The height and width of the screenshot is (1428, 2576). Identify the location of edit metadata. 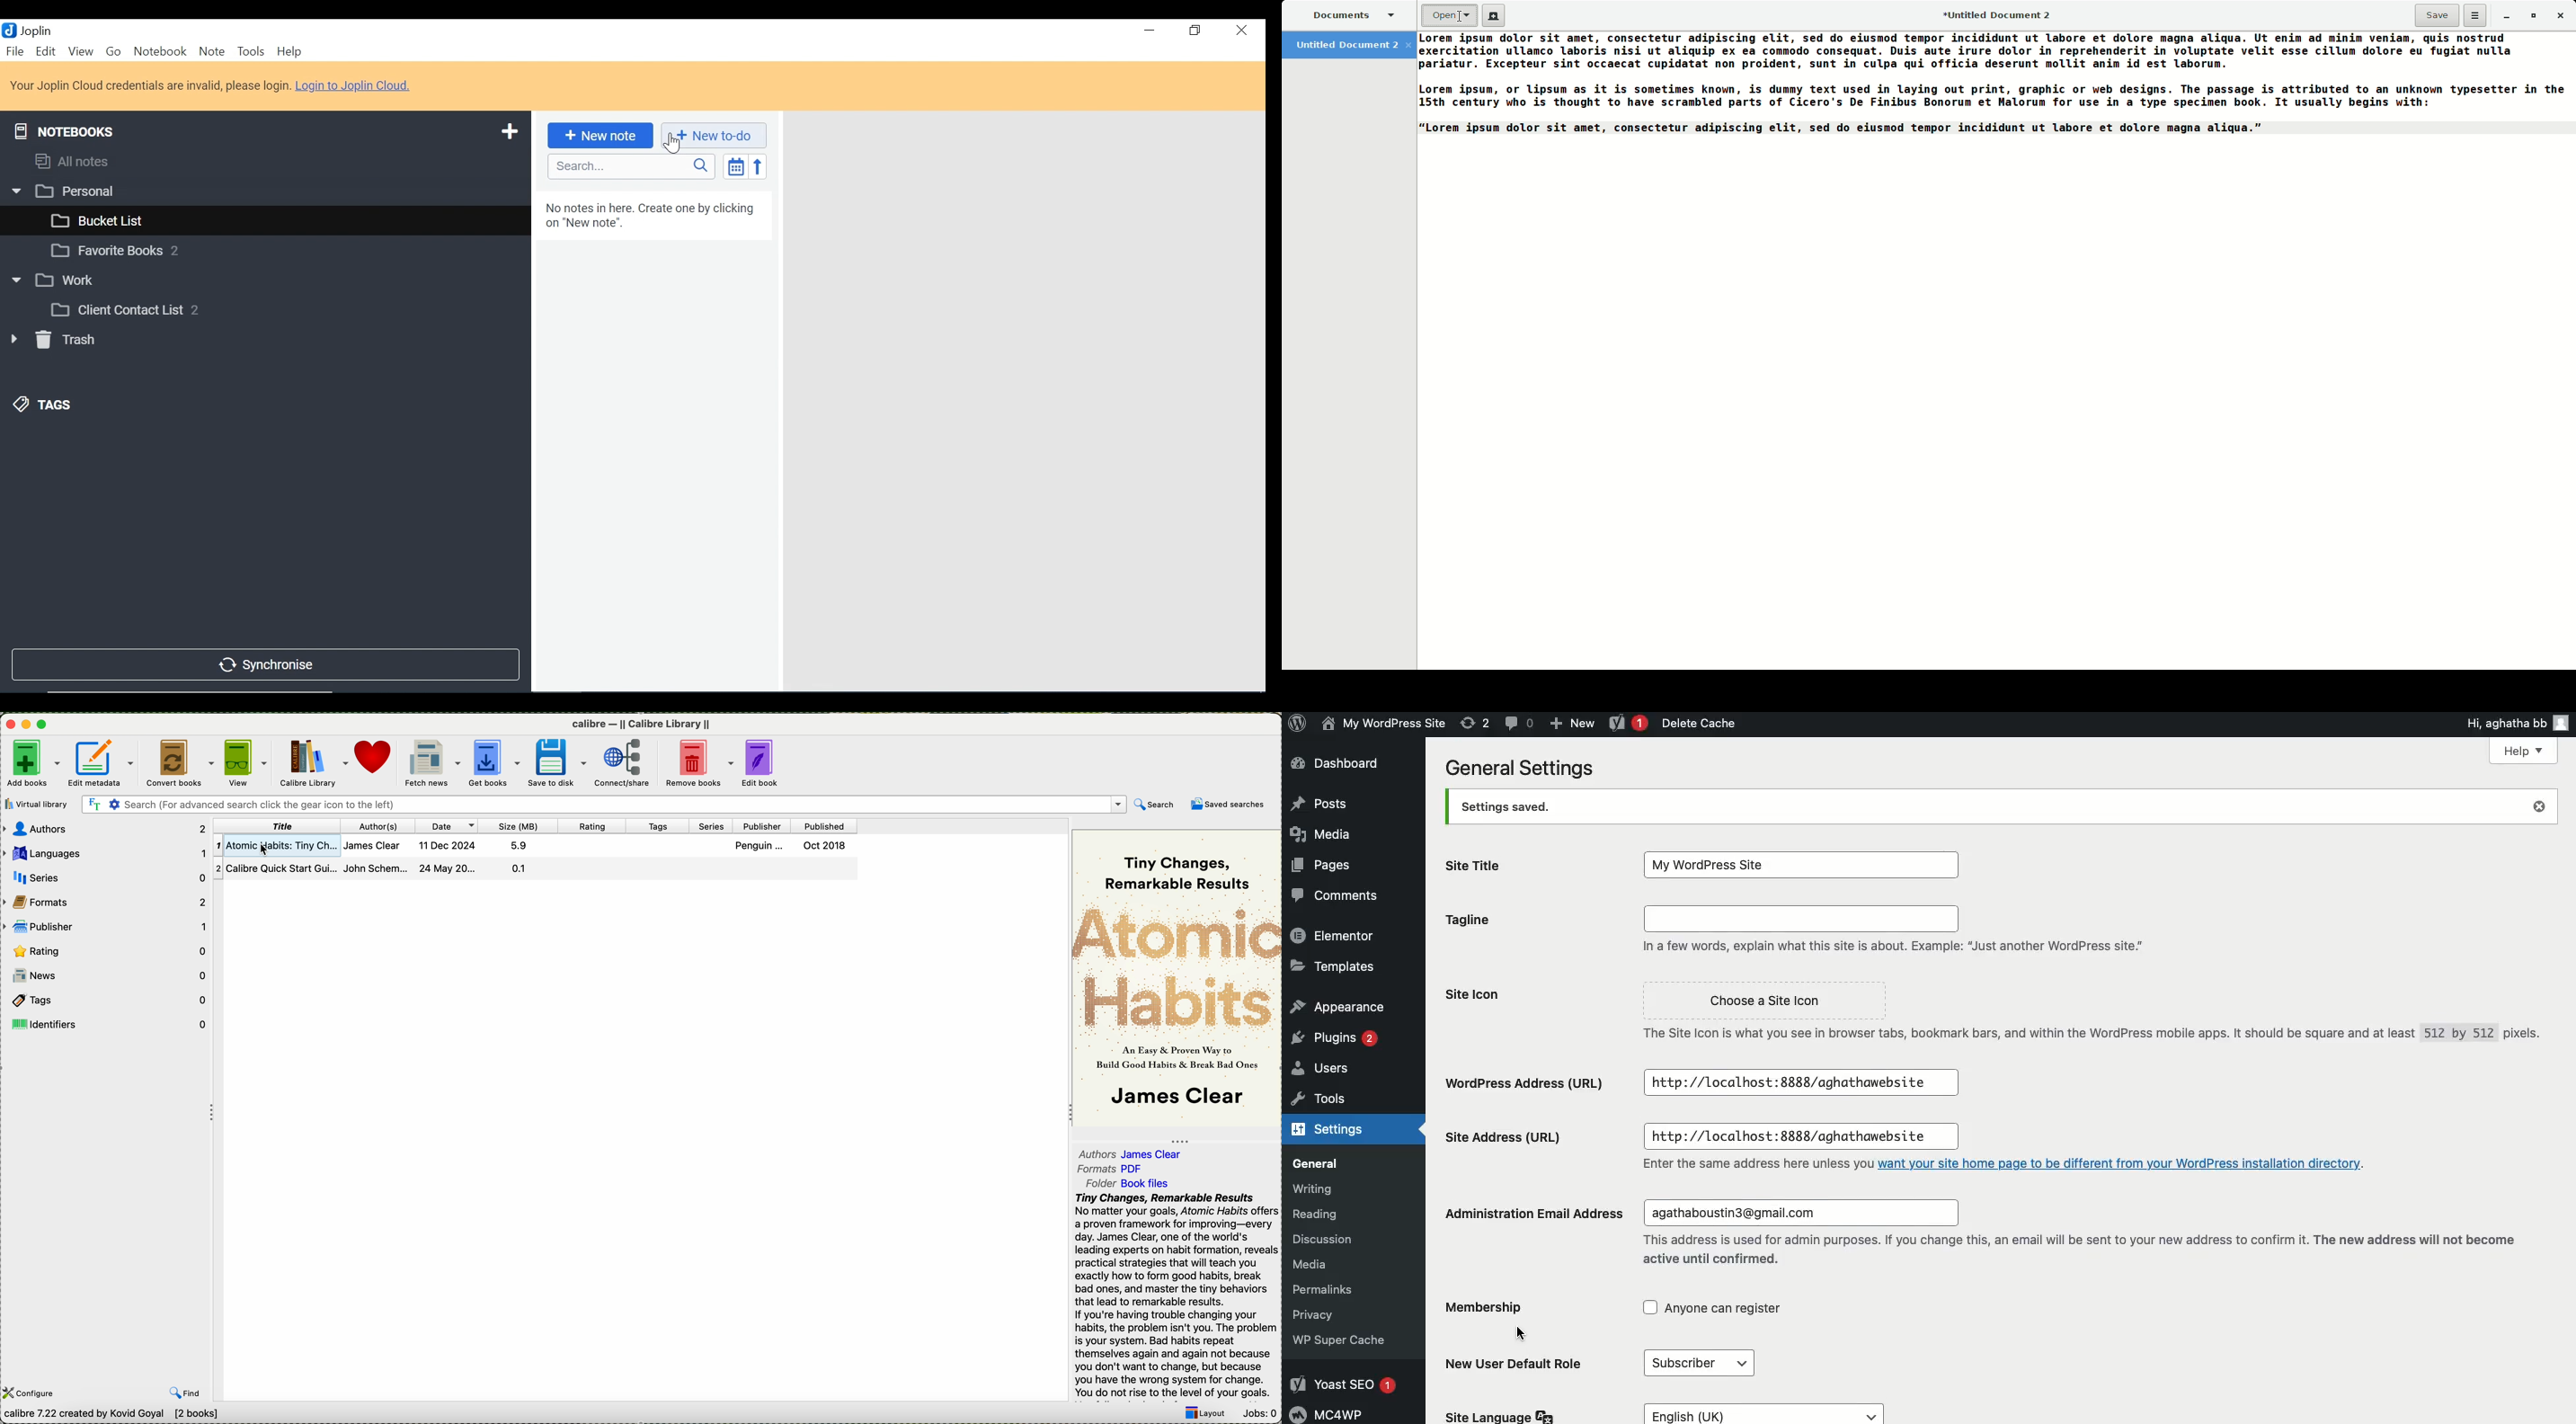
(100, 764).